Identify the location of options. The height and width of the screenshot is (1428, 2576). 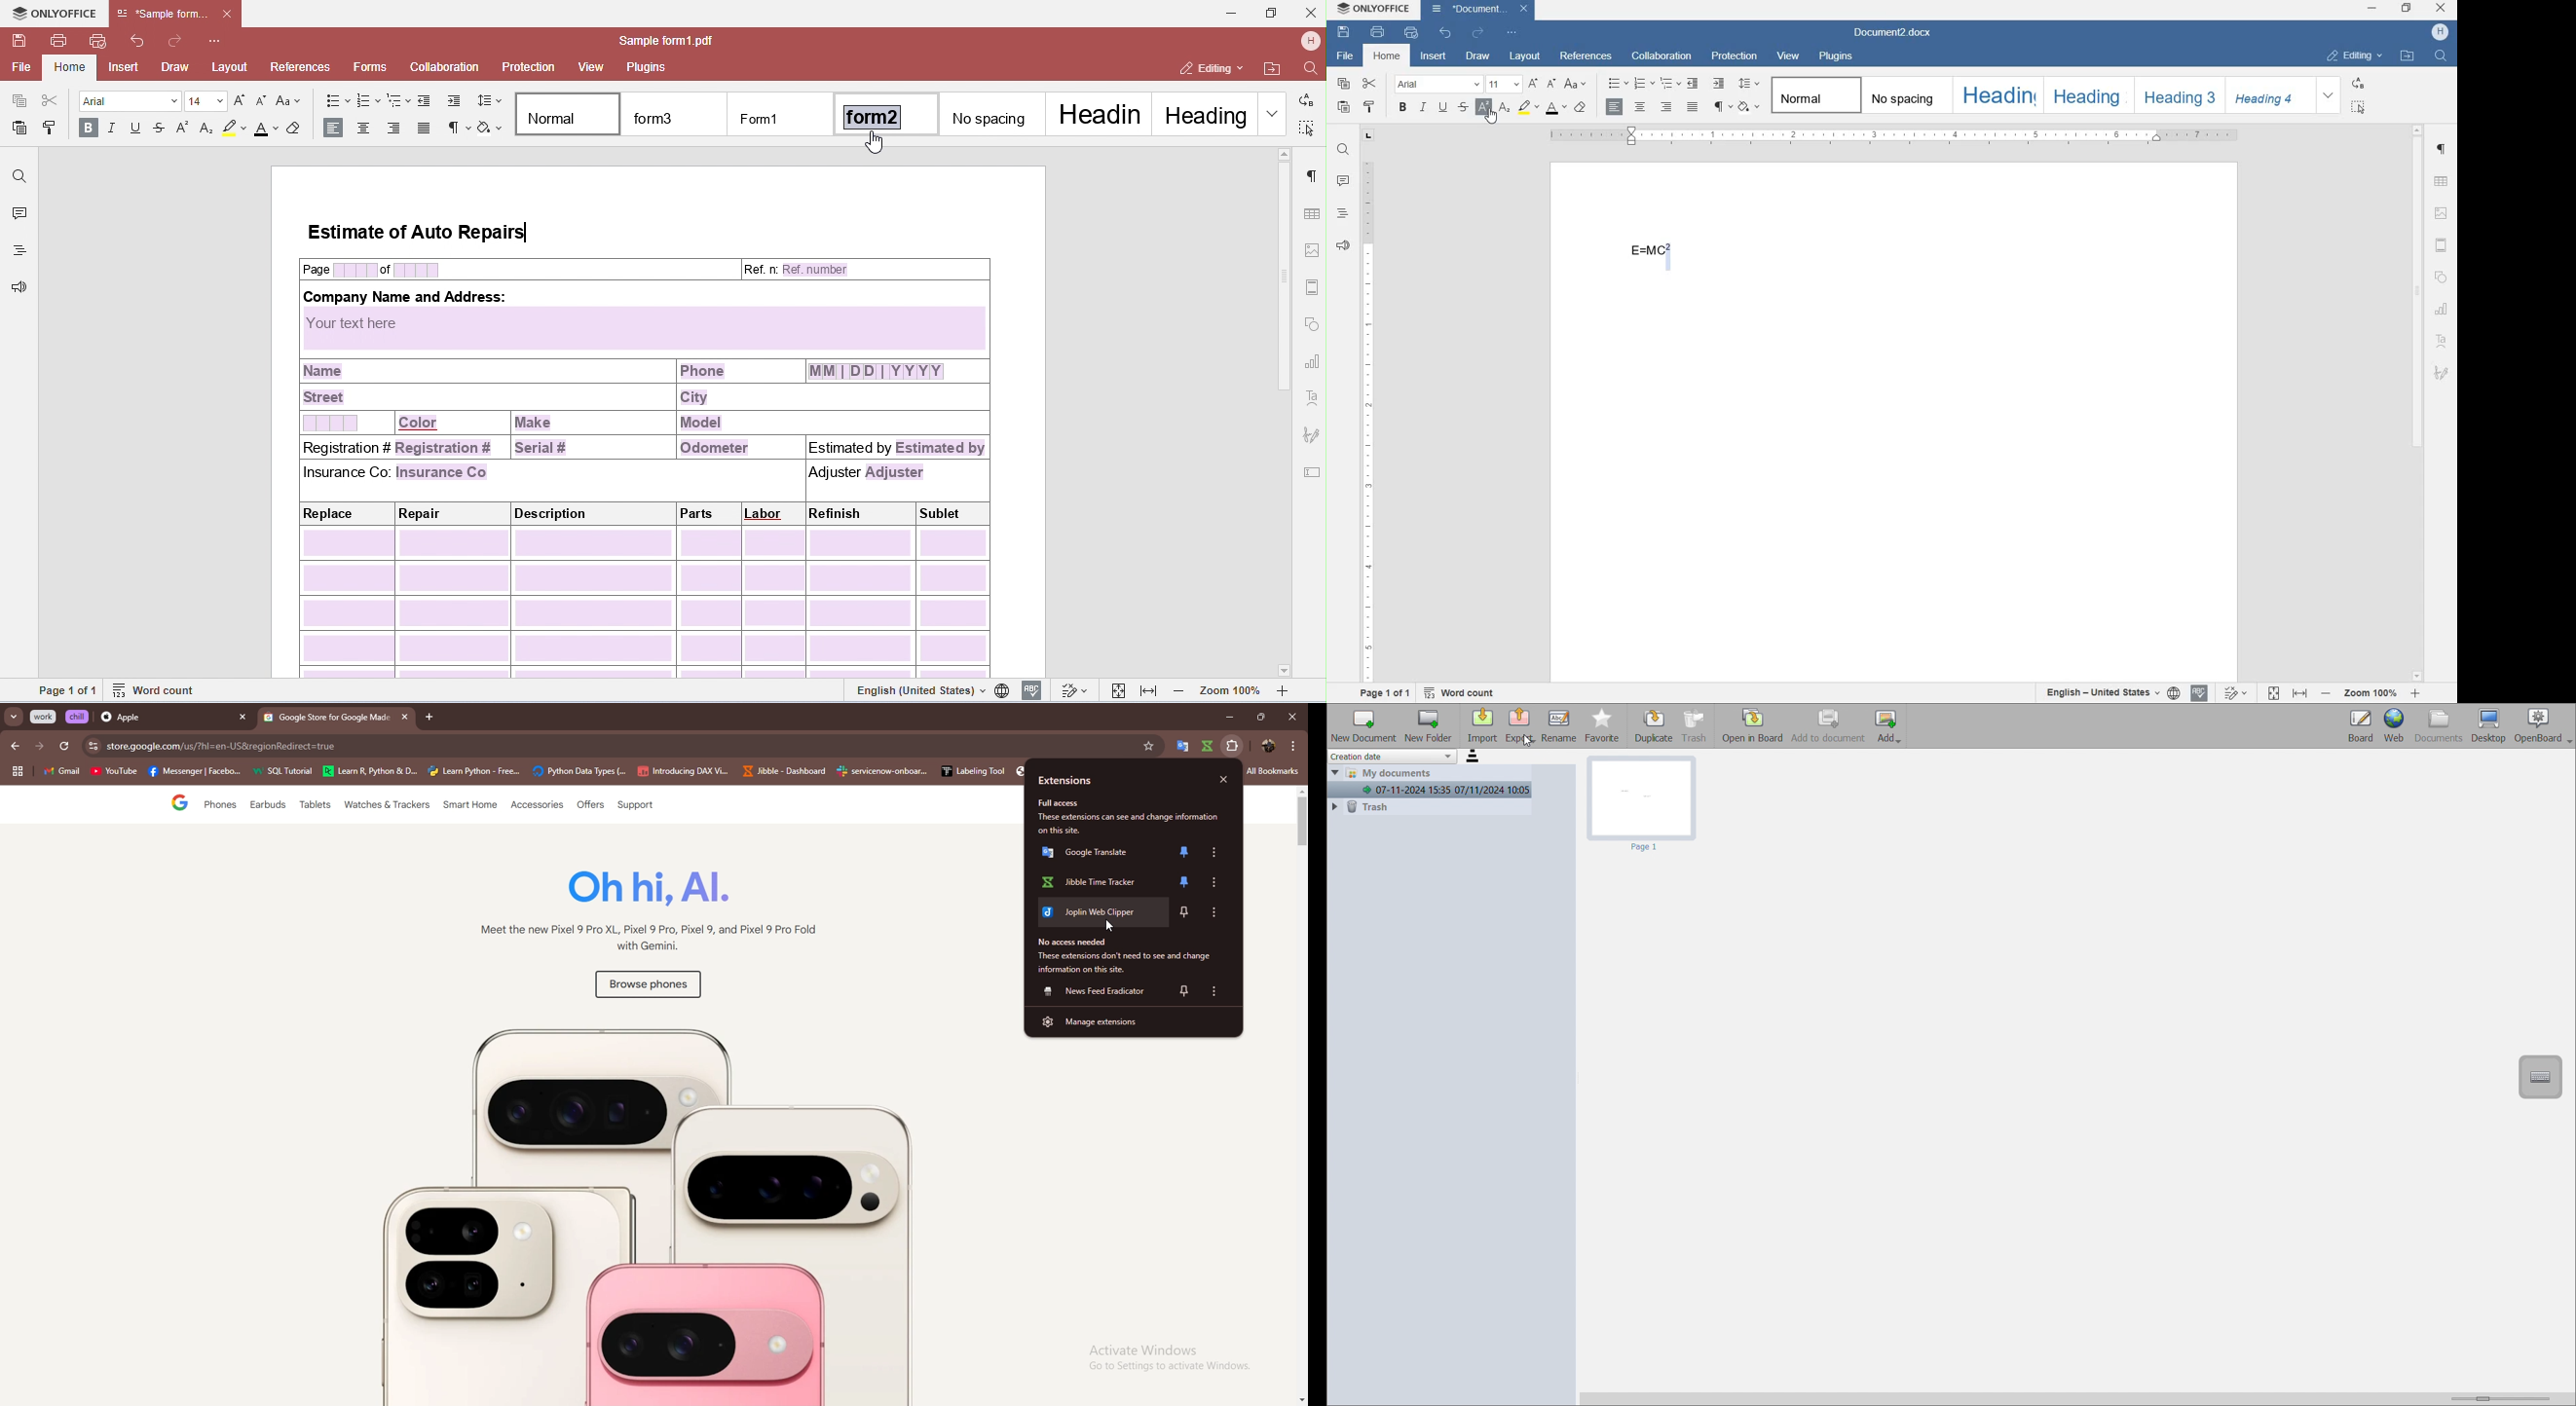
(1214, 852).